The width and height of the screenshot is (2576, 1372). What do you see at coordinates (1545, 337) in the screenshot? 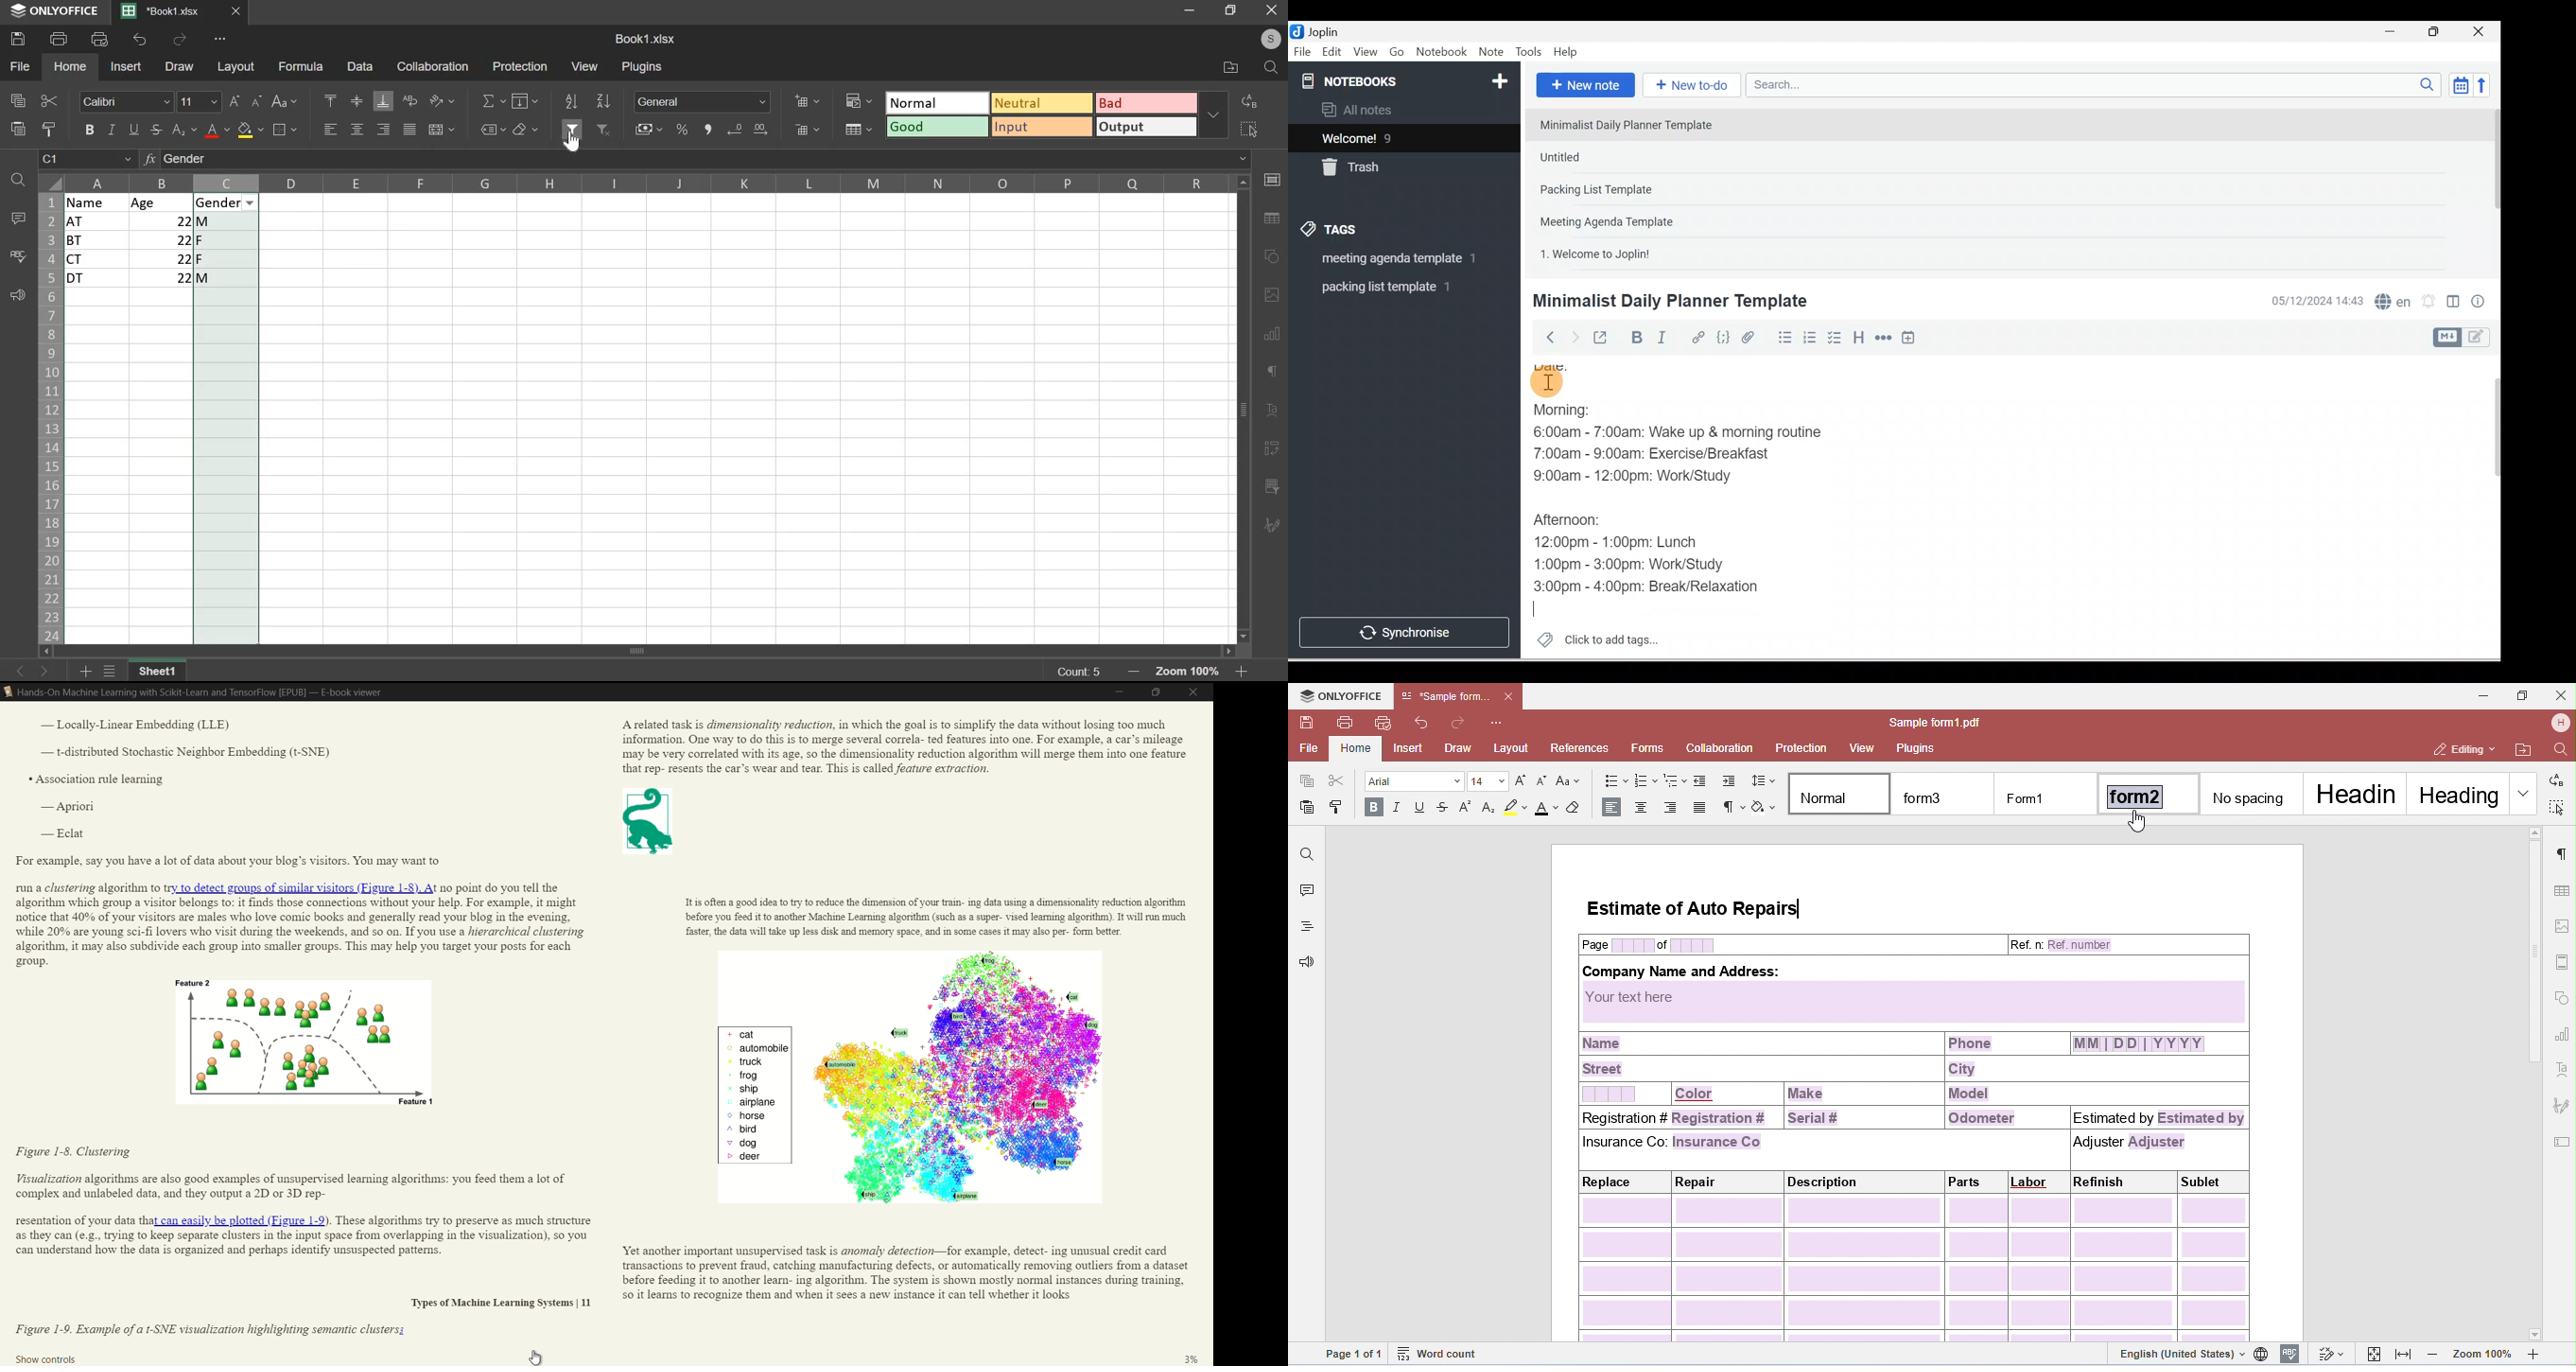
I see `Back` at bounding box center [1545, 337].